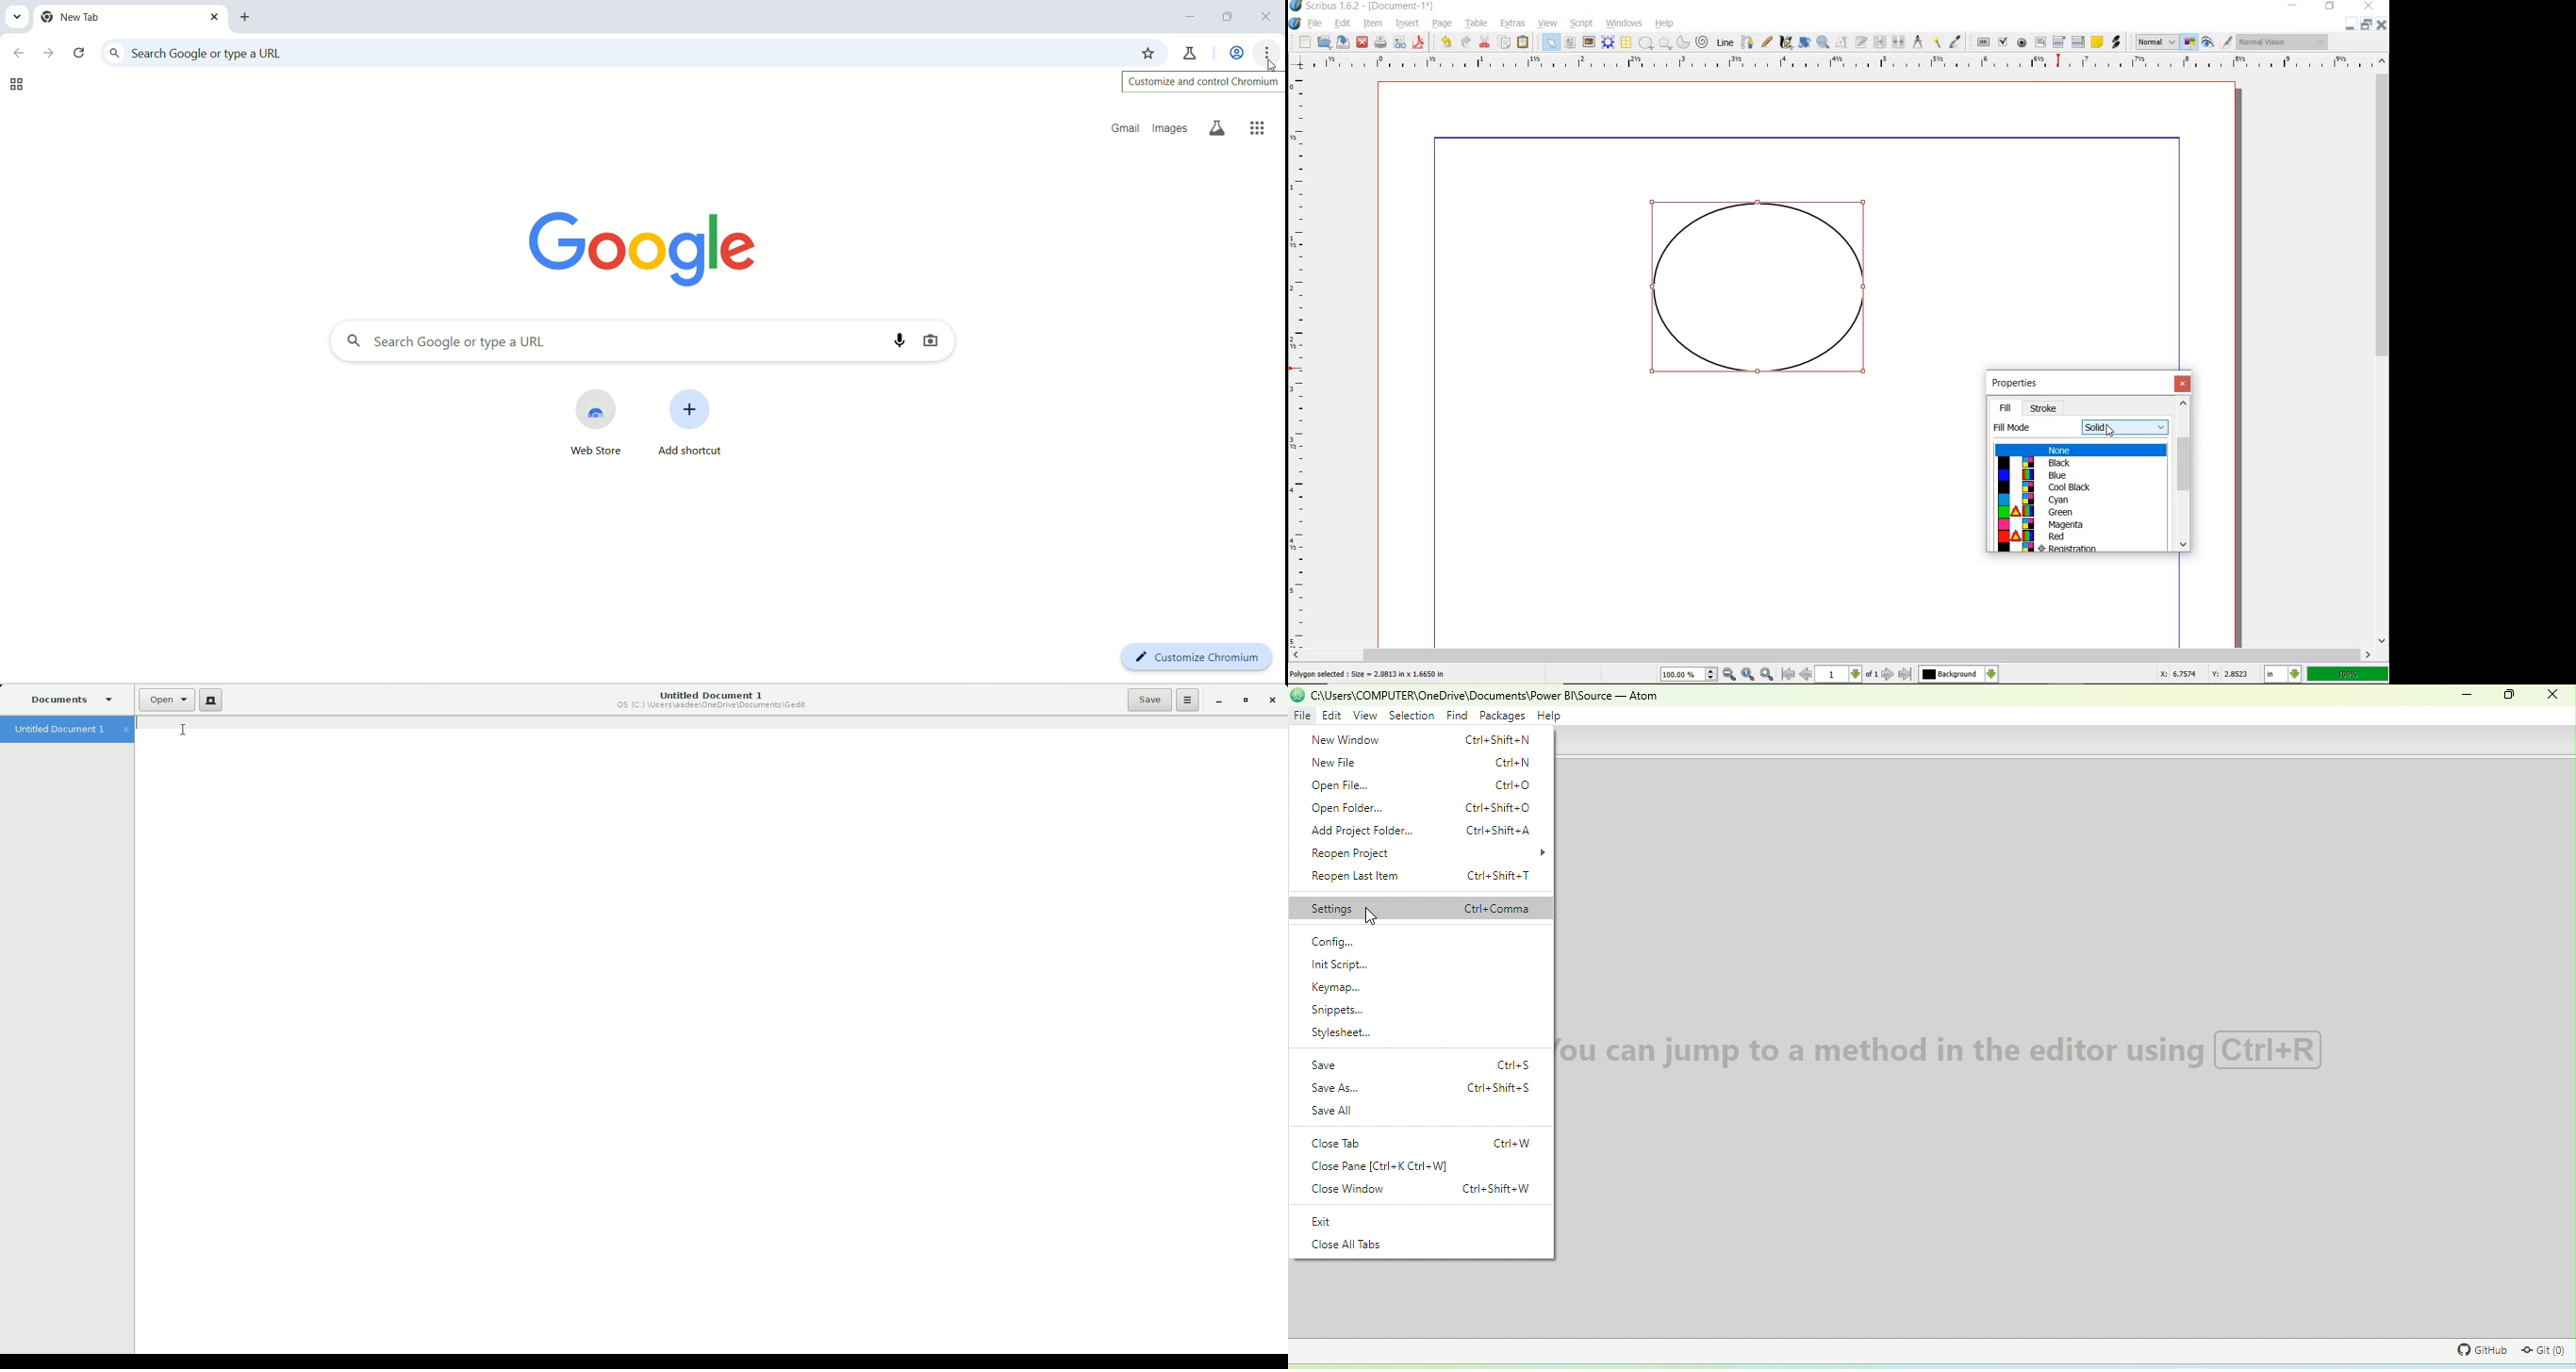 Image resolution: width=2576 pixels, height=1372 pixels. Describe the element at coordinates (1788, 674) in the screenshot. I see `first` at that location.